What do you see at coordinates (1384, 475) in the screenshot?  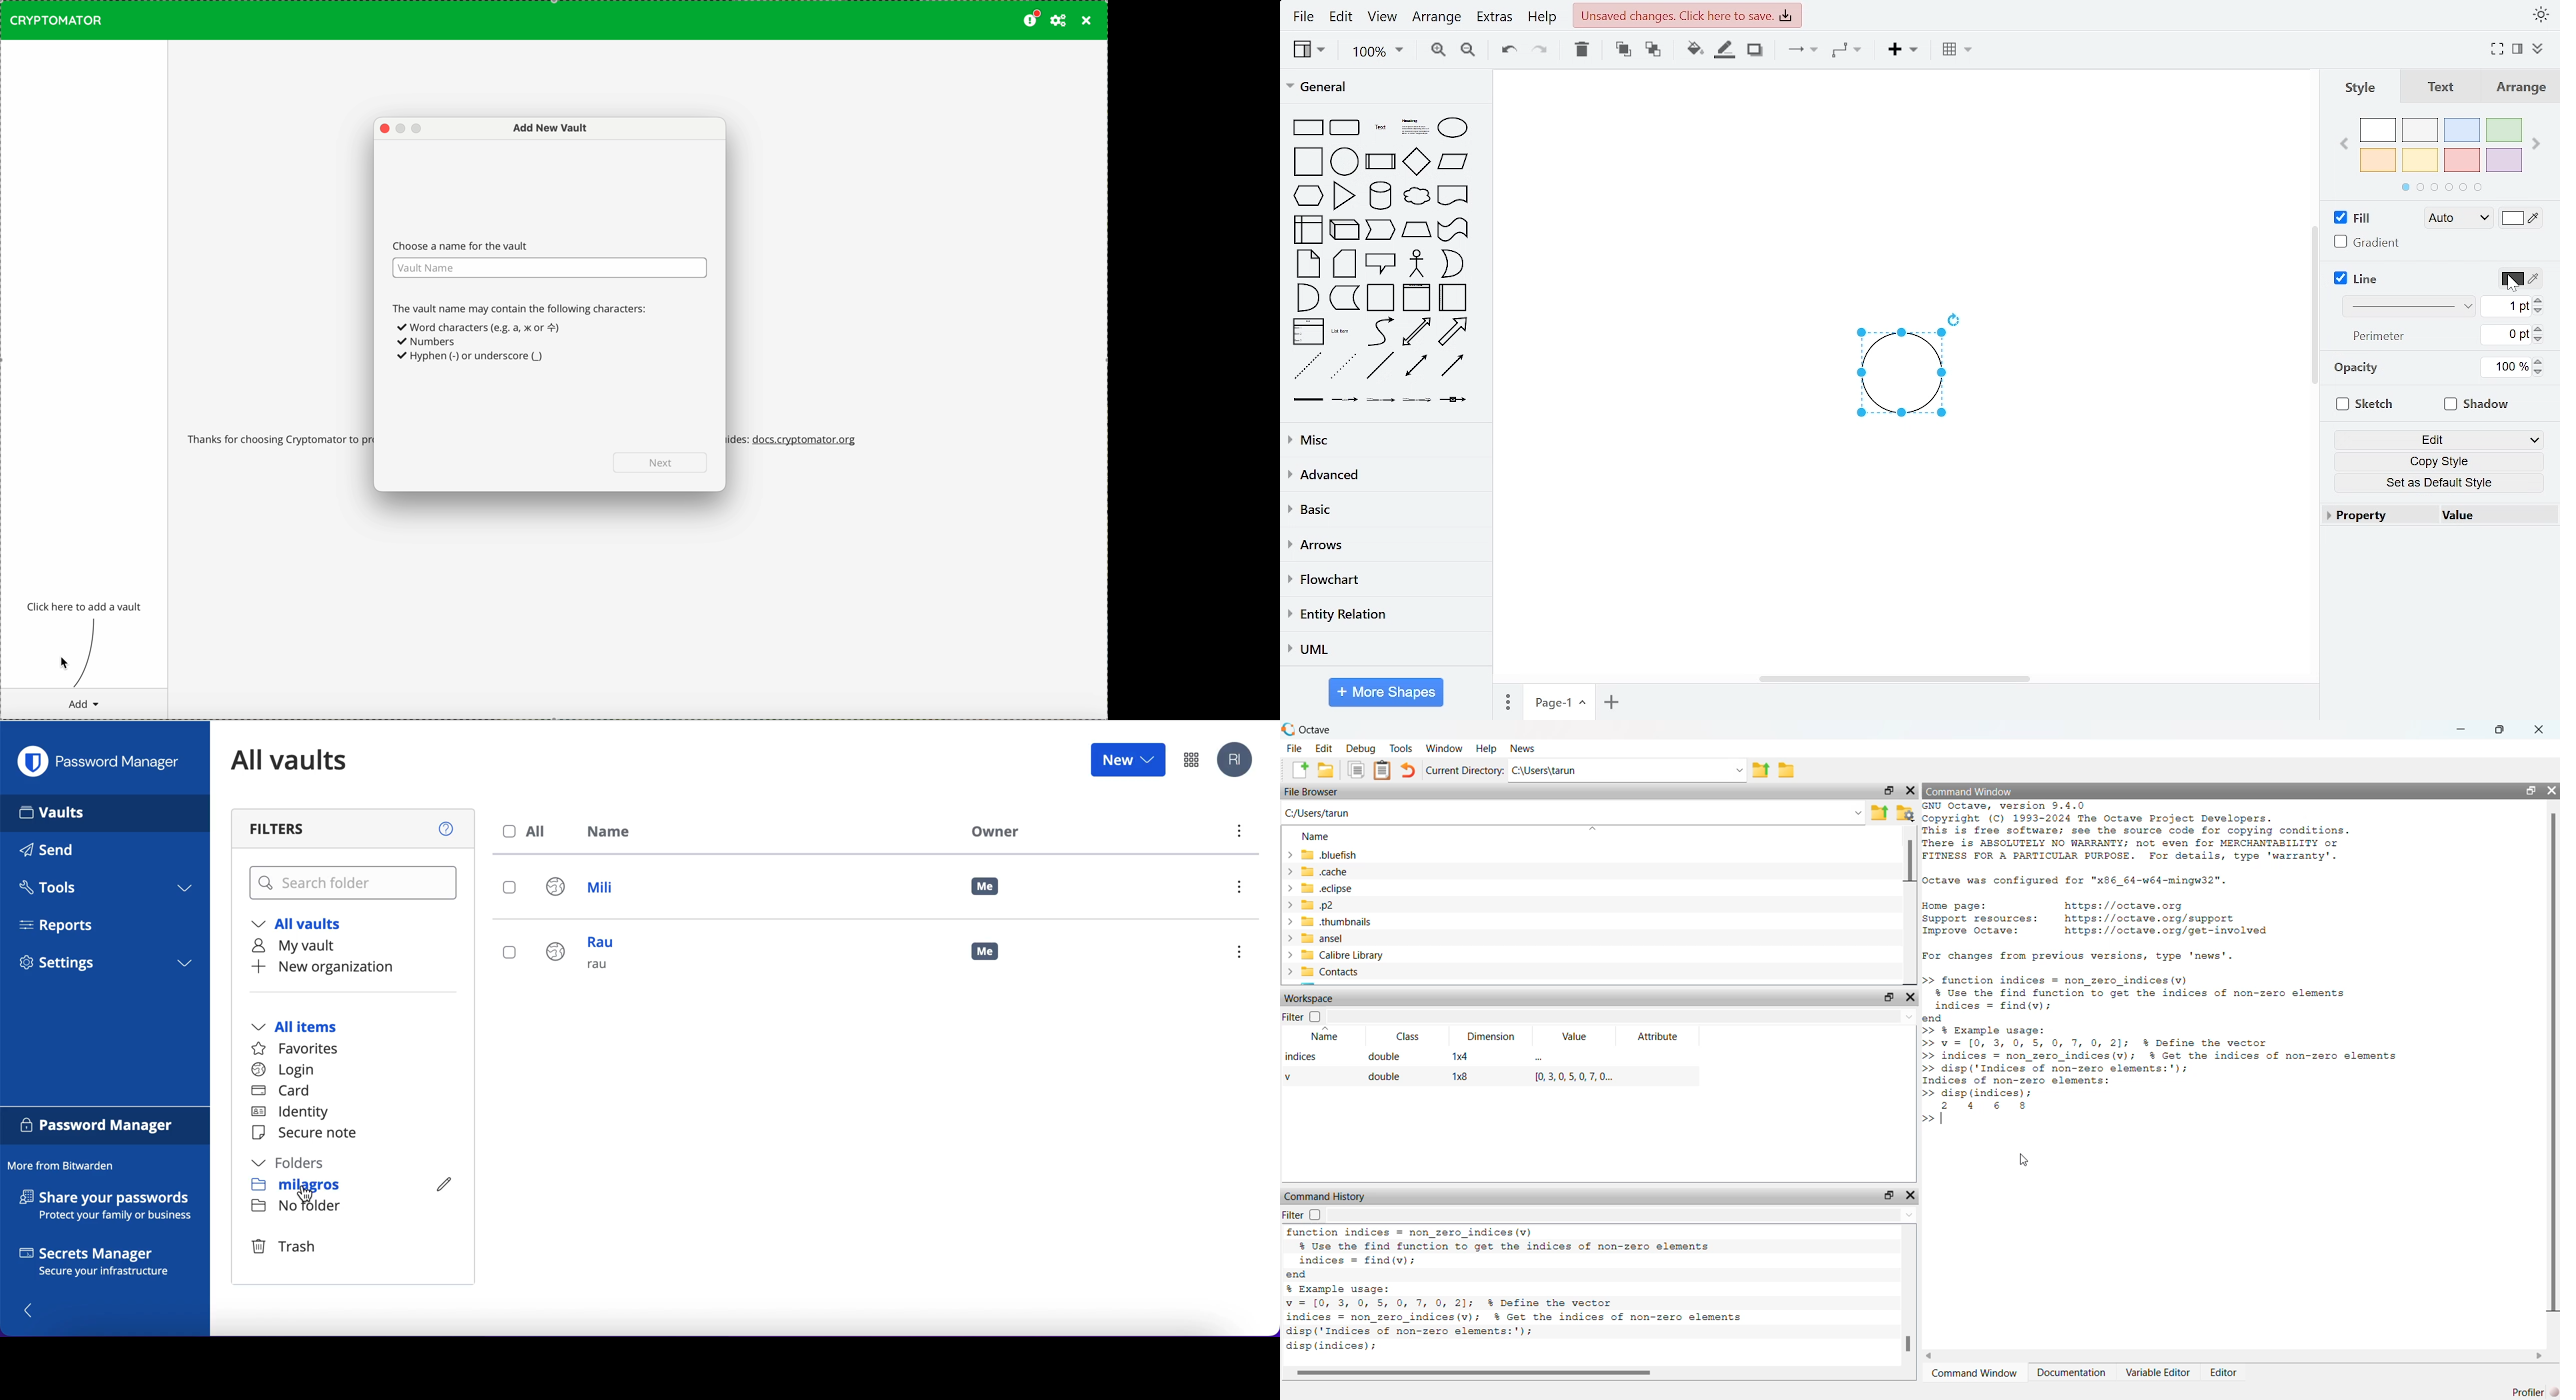 I see `advanced` at bounding box center [1384, 475].